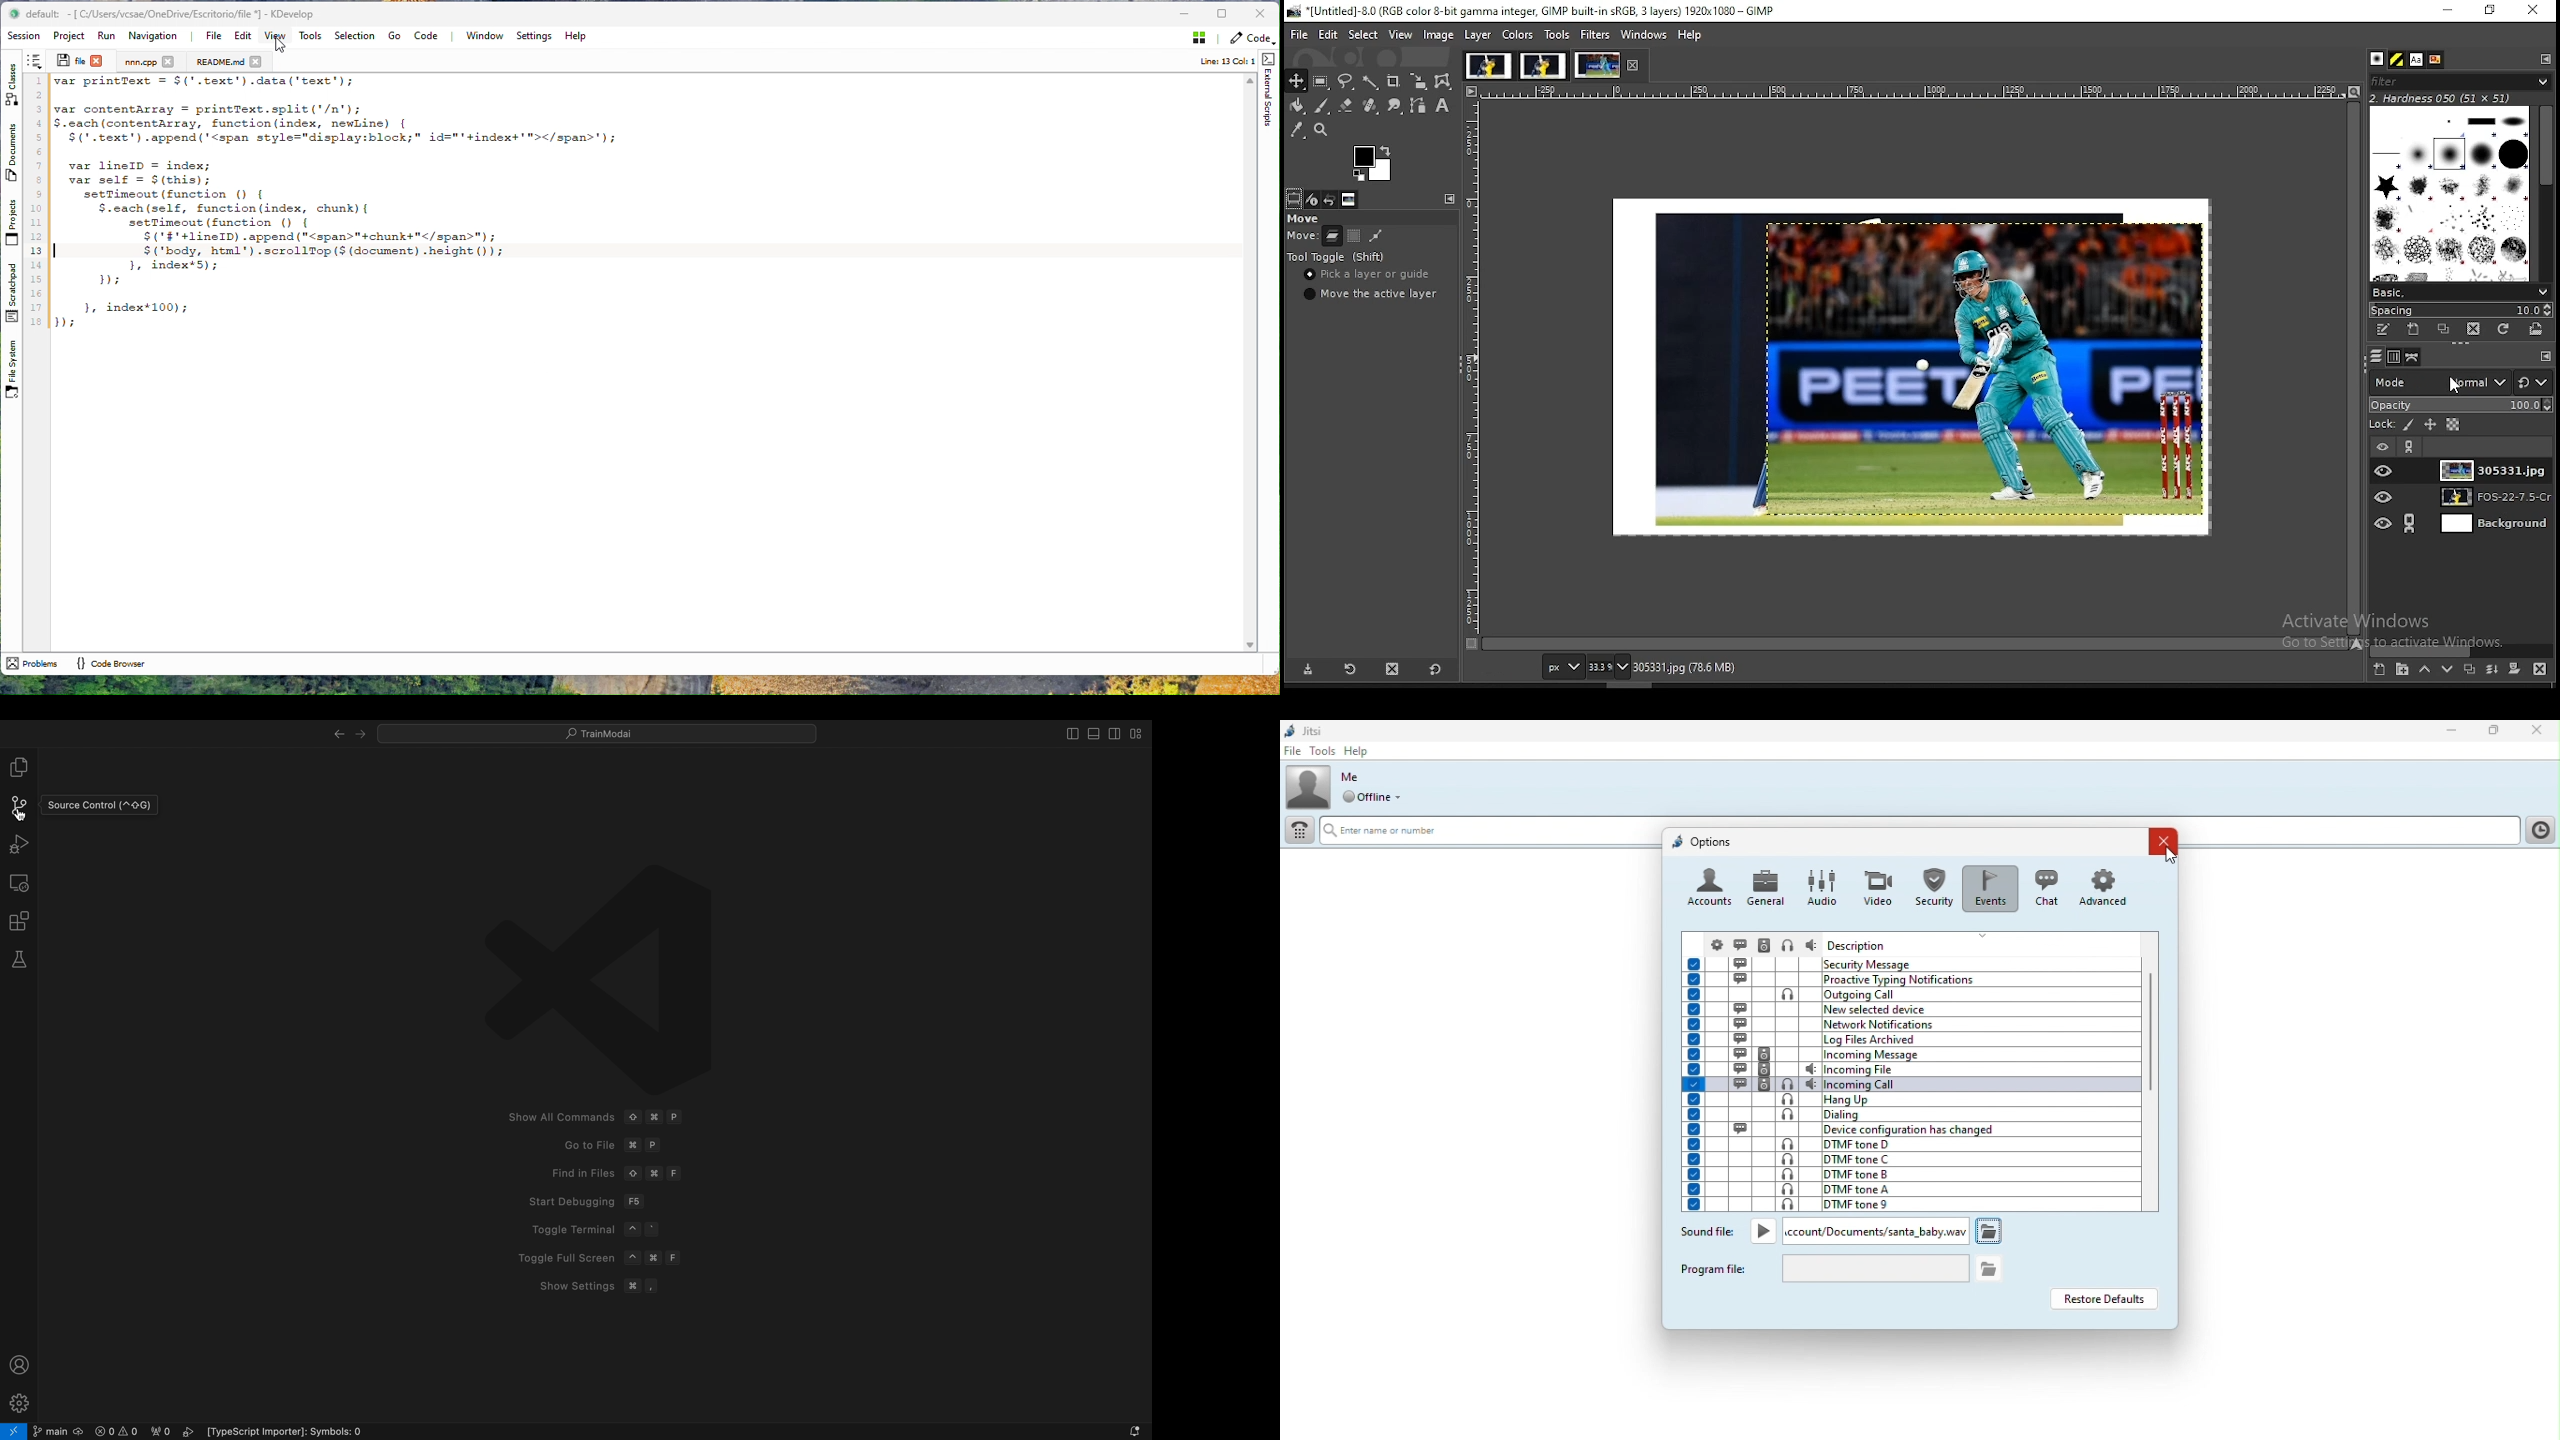 The image size is (2576, 1456). What do you see at coordinates (2385, 499) in the screenshot?
I see `layer visibility on/off` at bounding box center [2385, 499].